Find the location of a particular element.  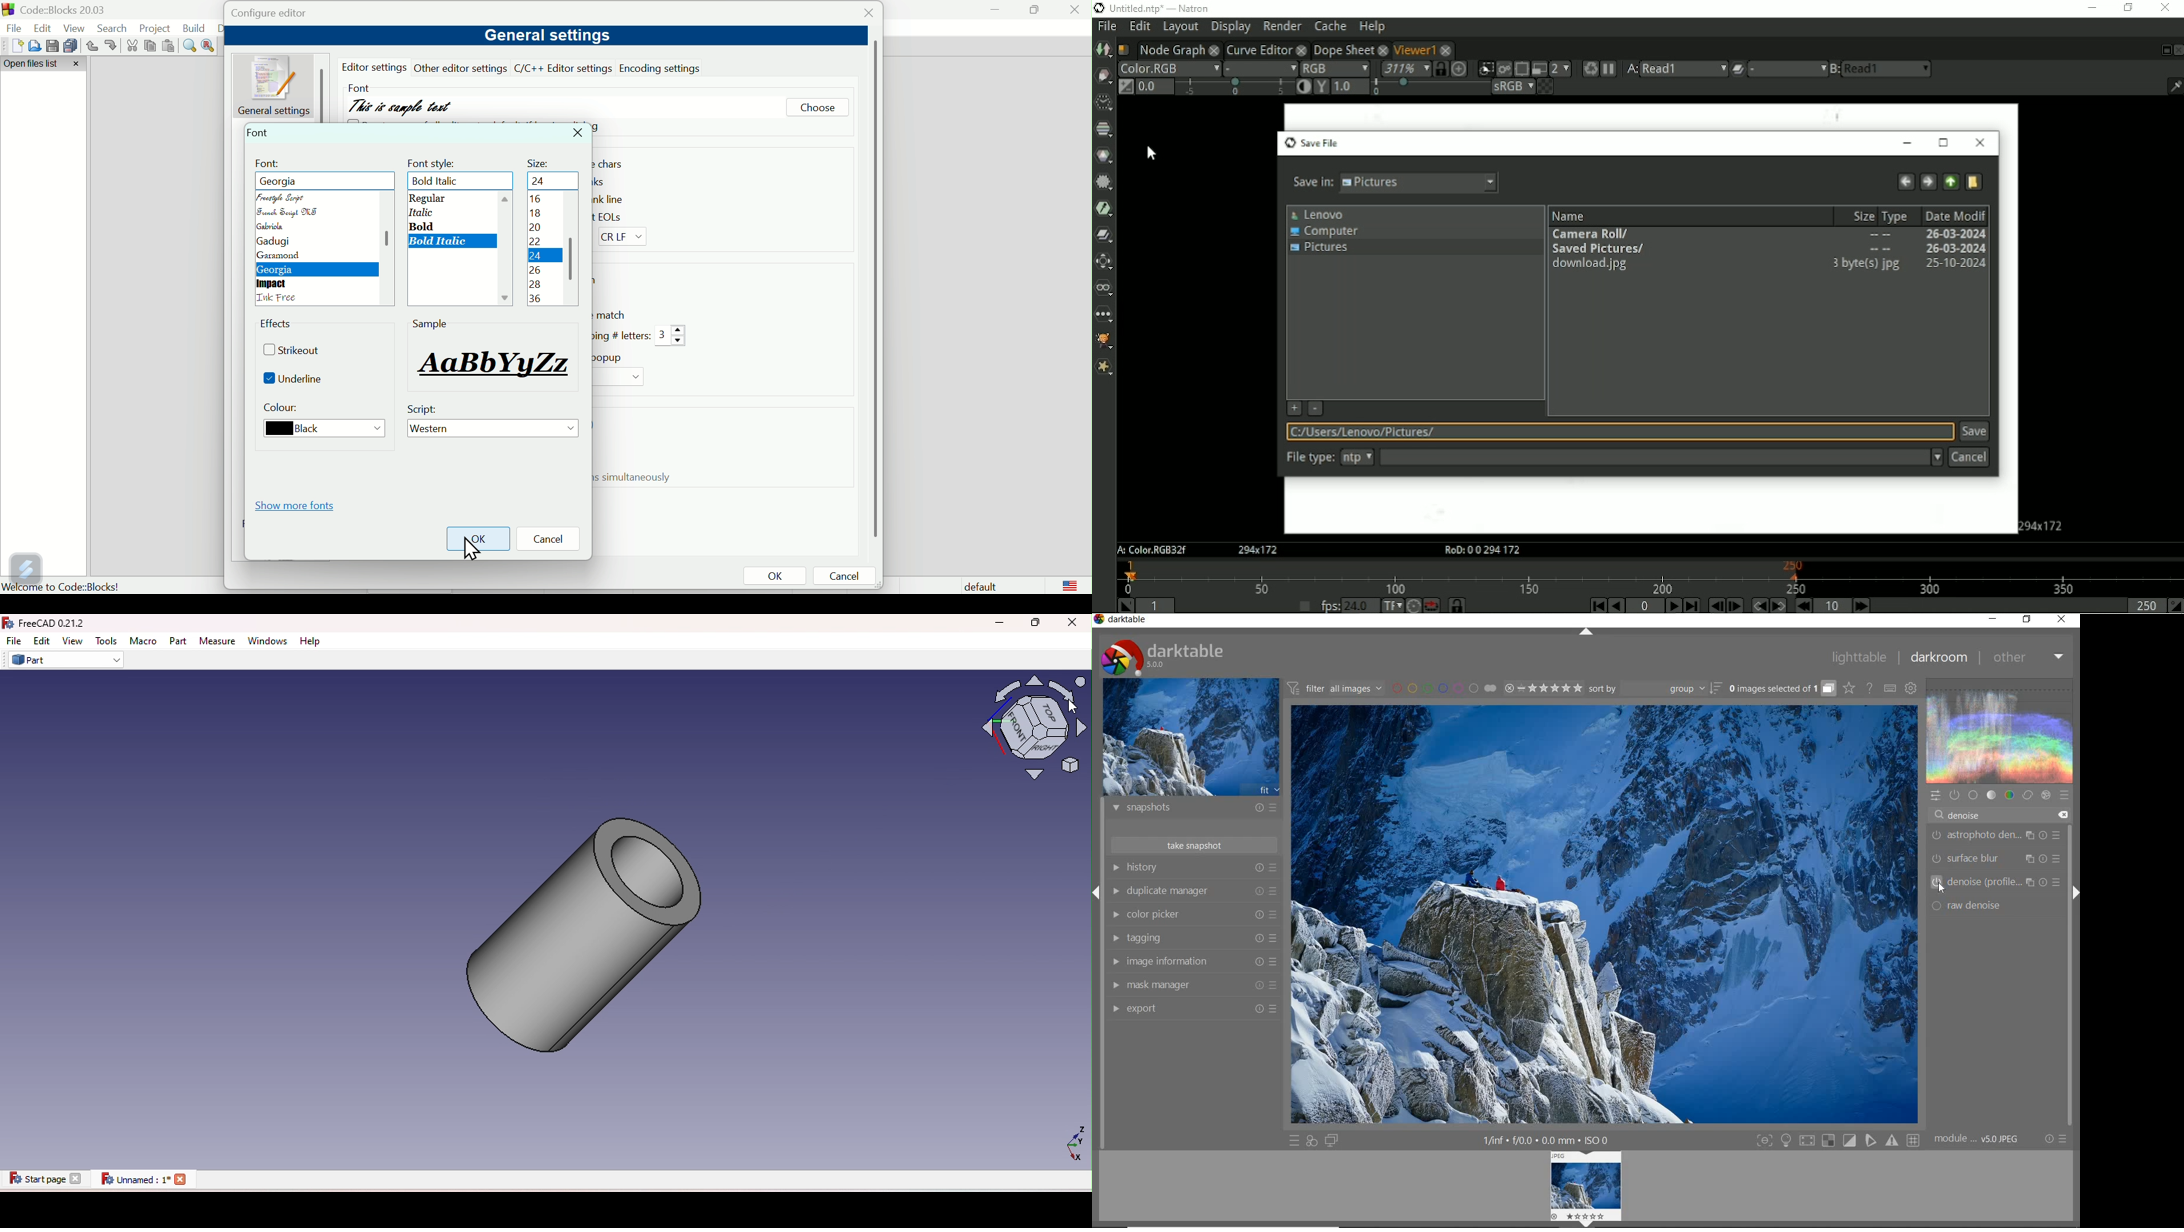

Frame increment is located at coordinates (1833, 606).